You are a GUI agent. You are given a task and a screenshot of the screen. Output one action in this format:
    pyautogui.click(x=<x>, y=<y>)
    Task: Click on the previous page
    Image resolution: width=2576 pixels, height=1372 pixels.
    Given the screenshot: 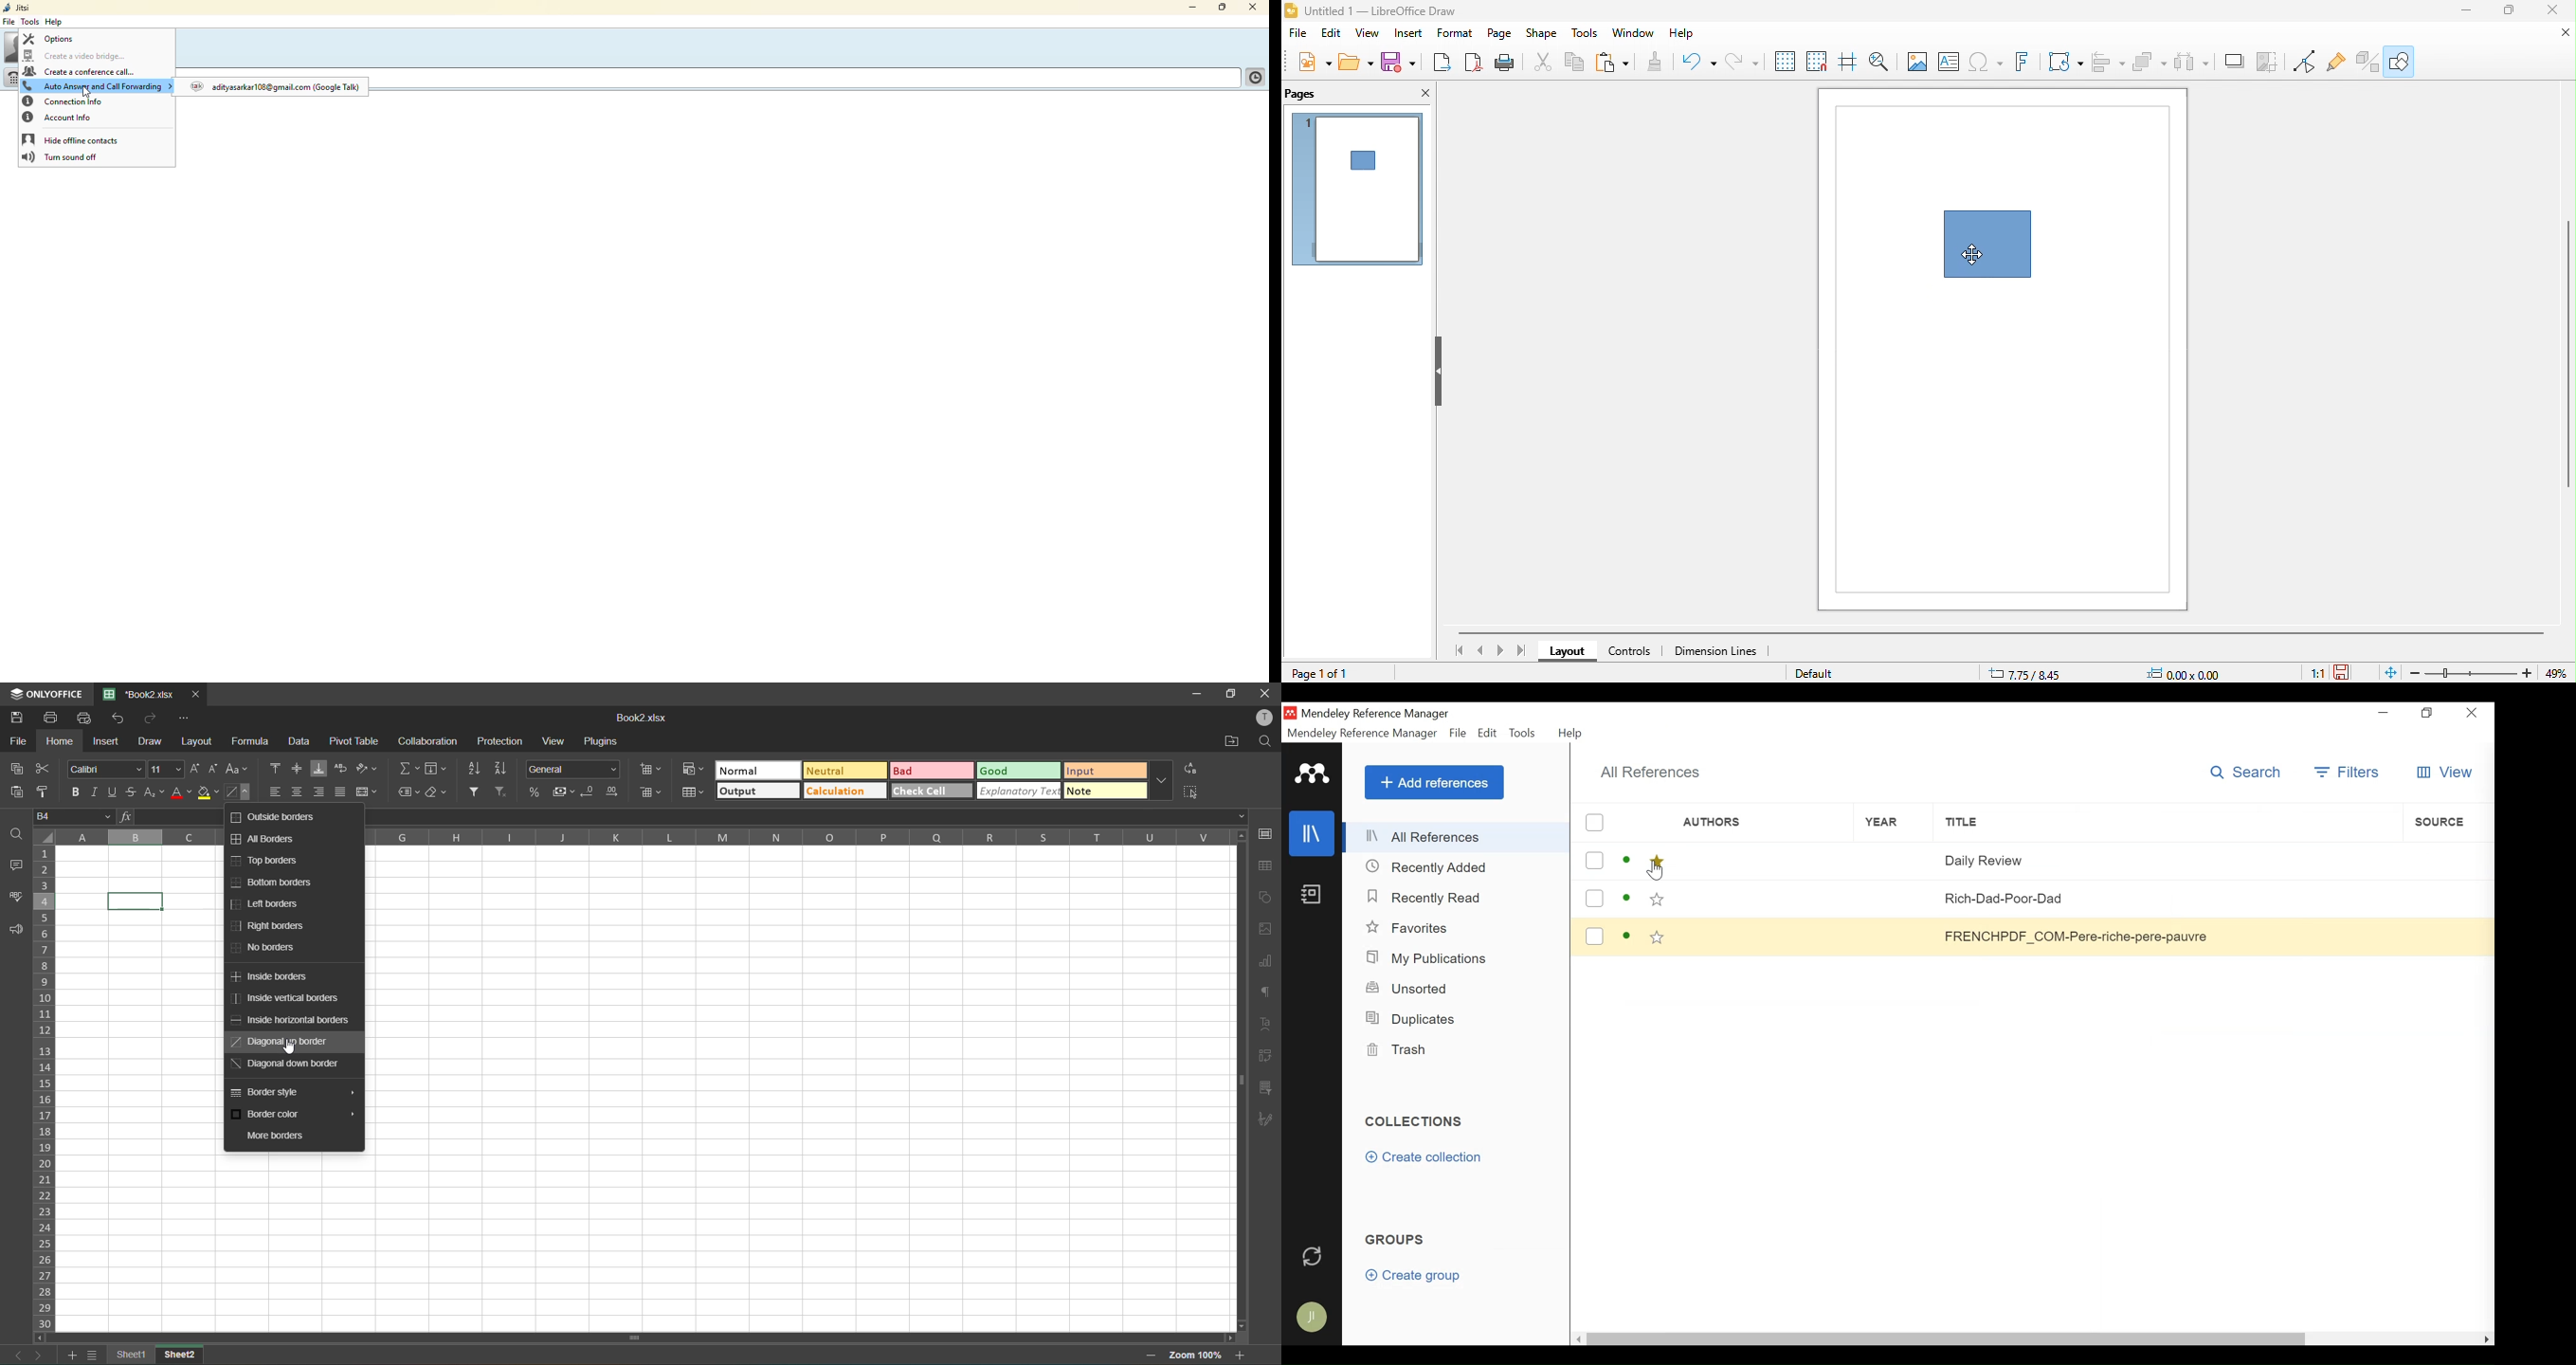 What is the action you would take?
    pyautogui.click(x=1482, y=650)
    